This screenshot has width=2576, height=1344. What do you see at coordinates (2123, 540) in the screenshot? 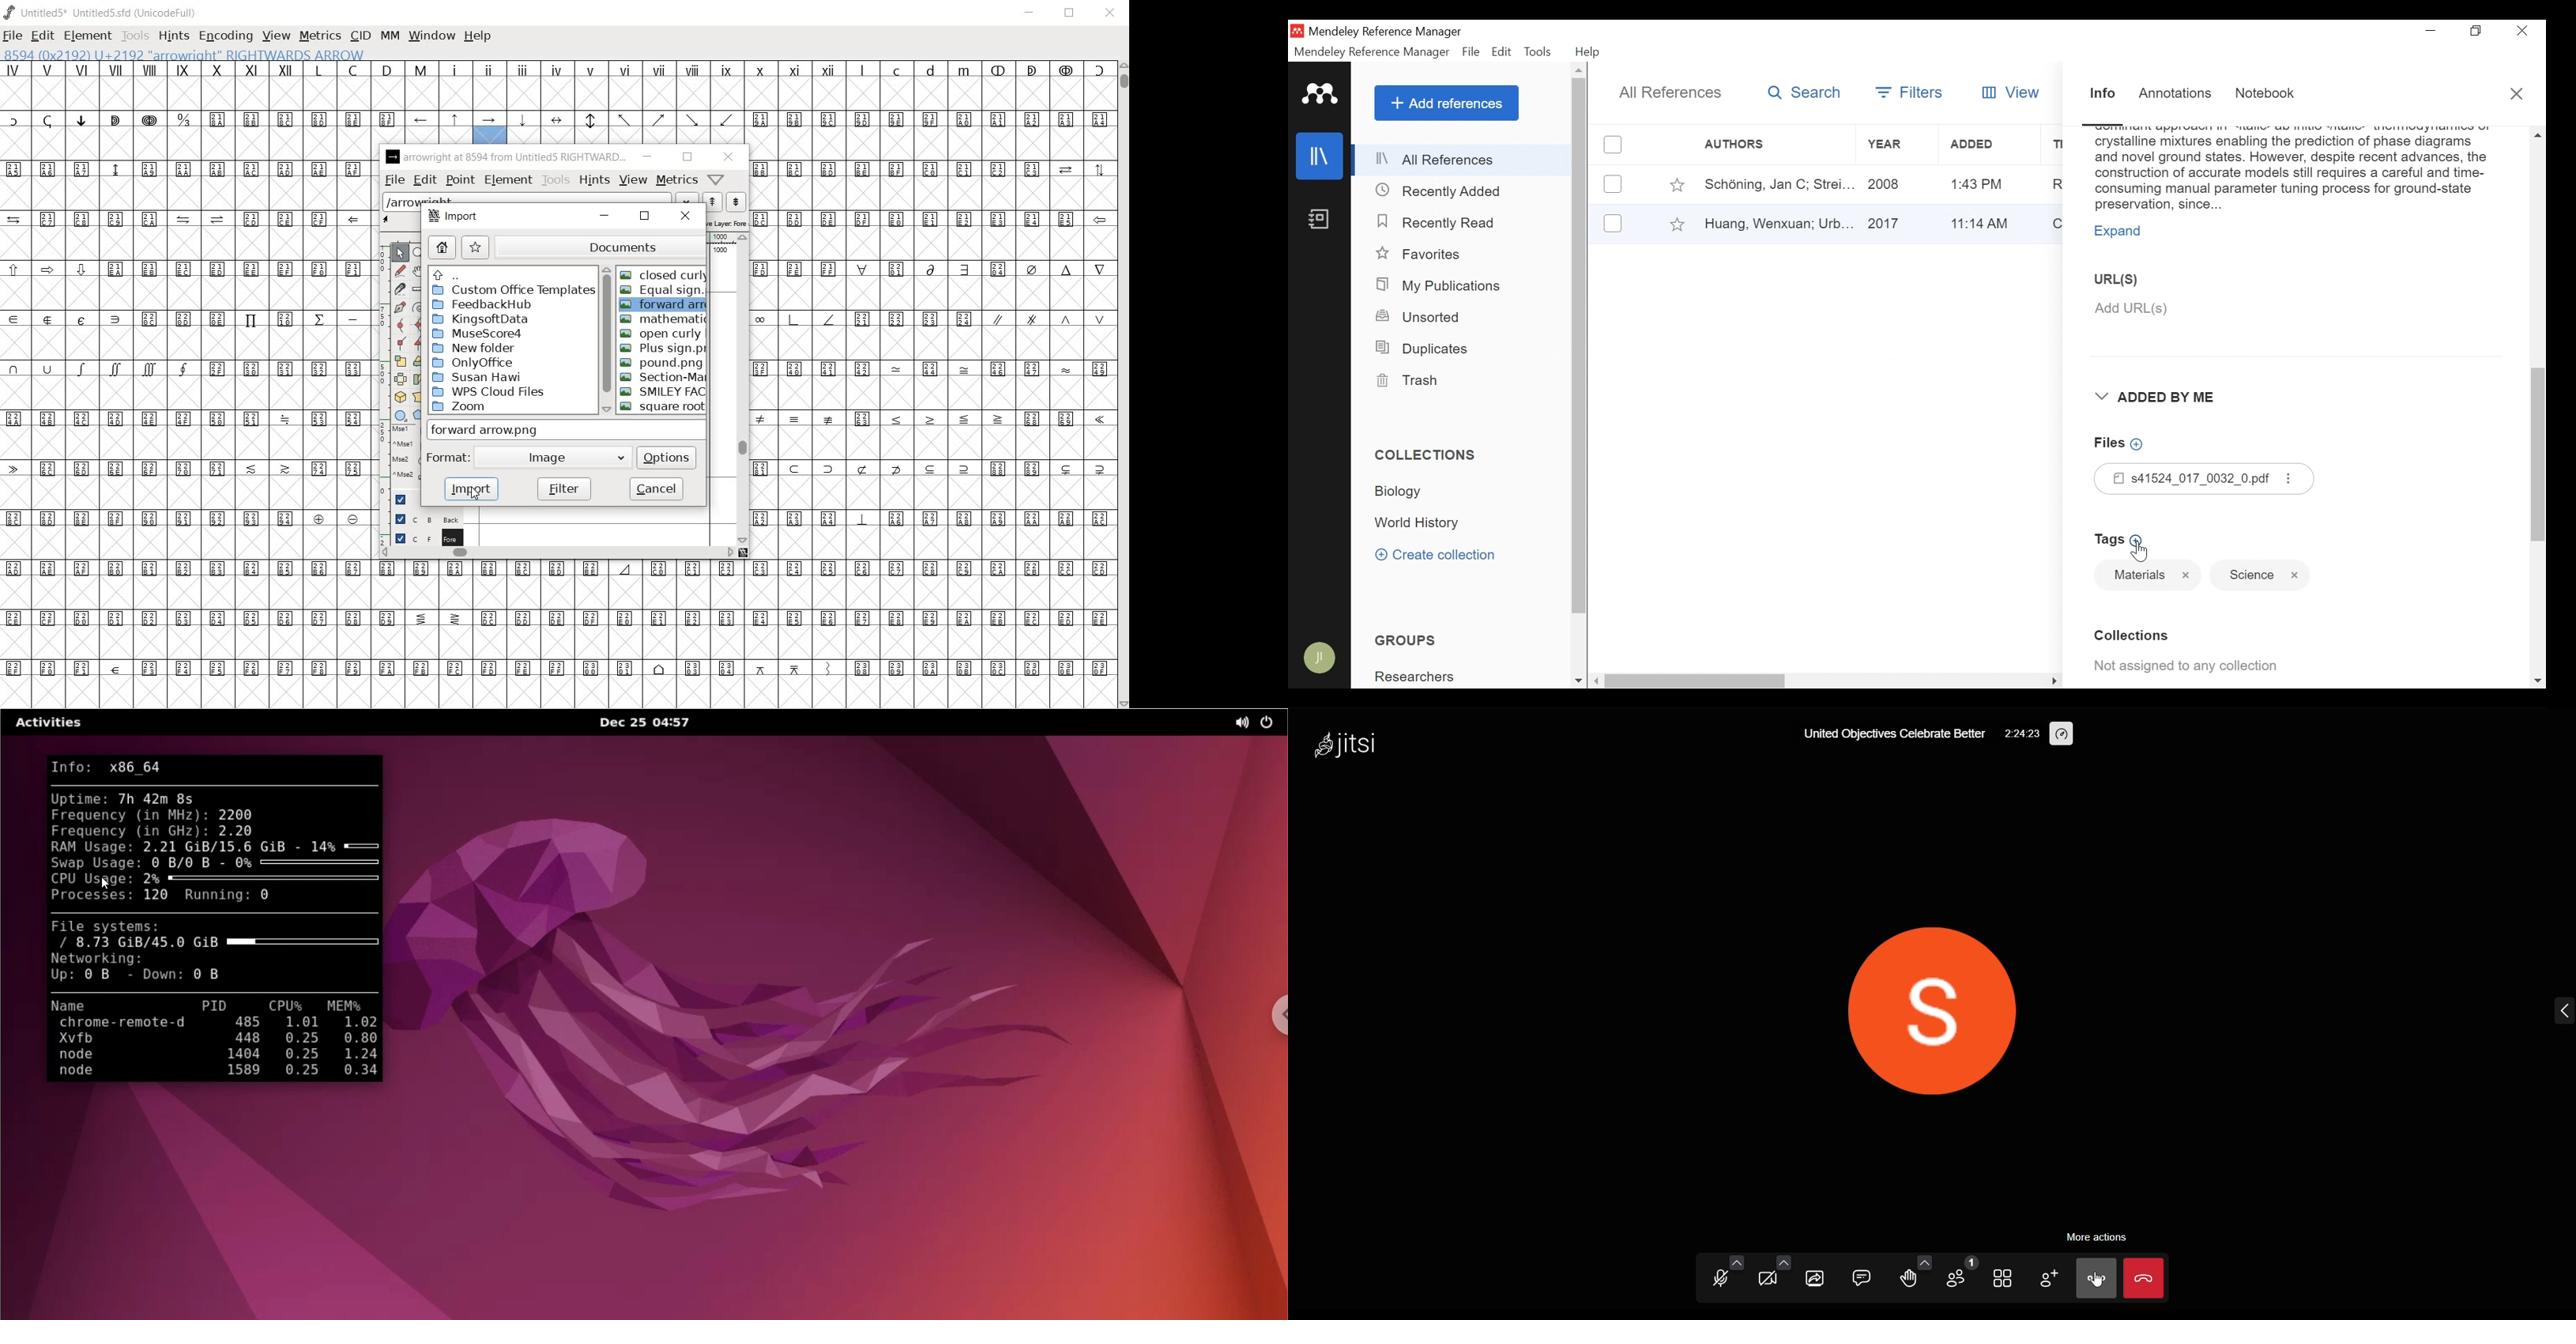
I see `Add Tags` at bounding box center [2123, 540].